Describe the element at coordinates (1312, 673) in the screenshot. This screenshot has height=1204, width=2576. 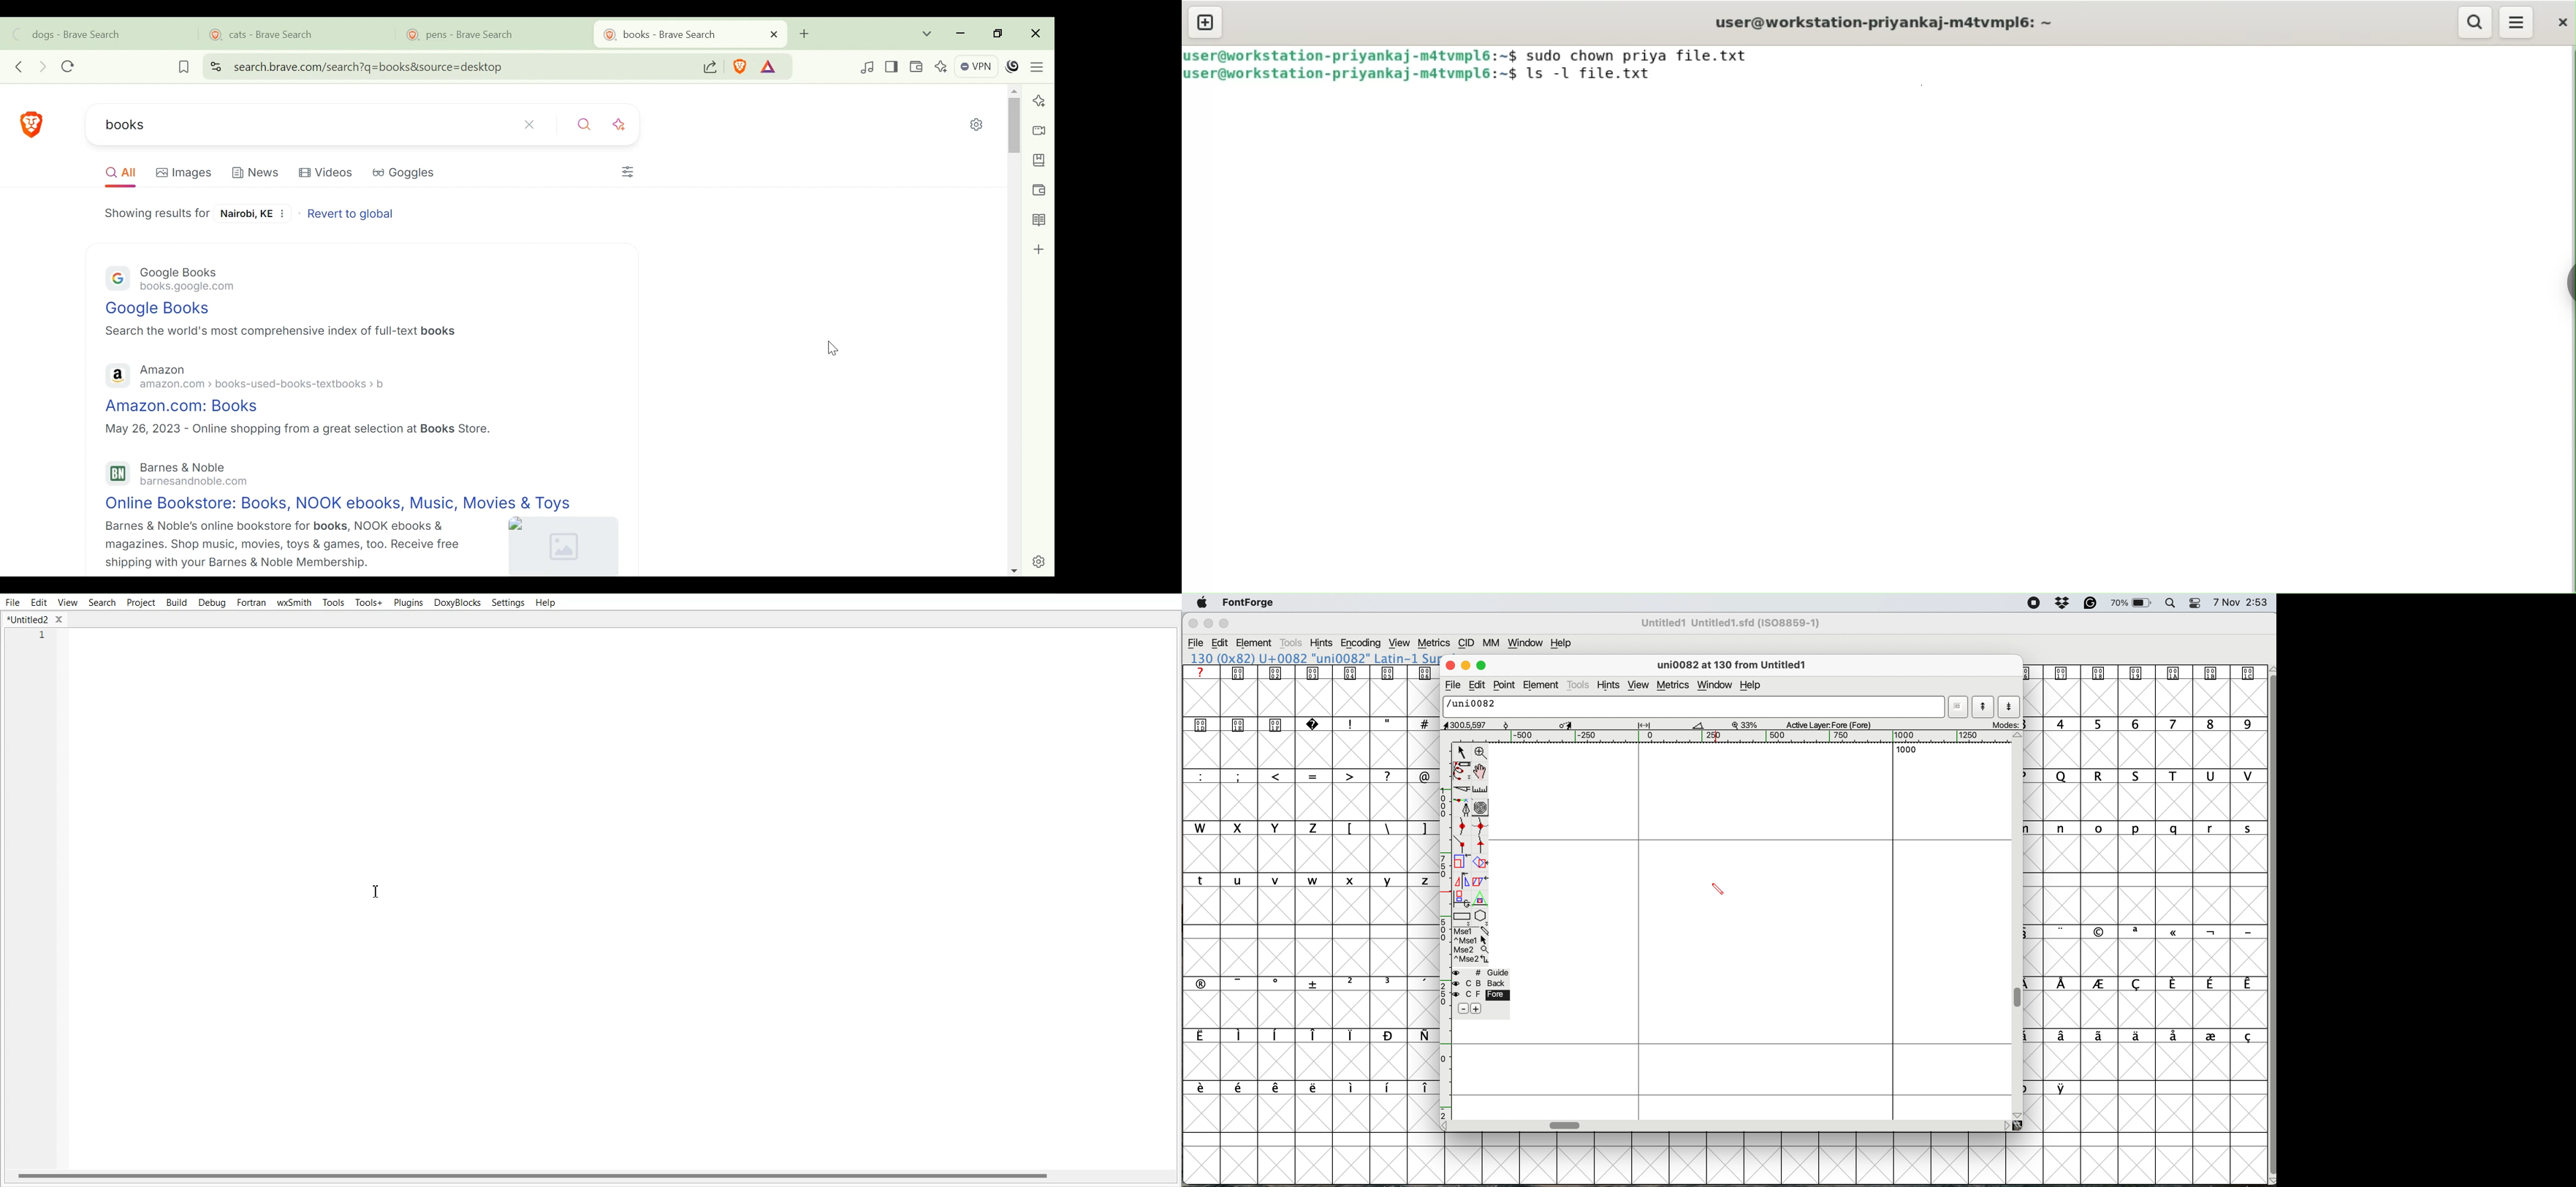
I see `special icons` at that location.